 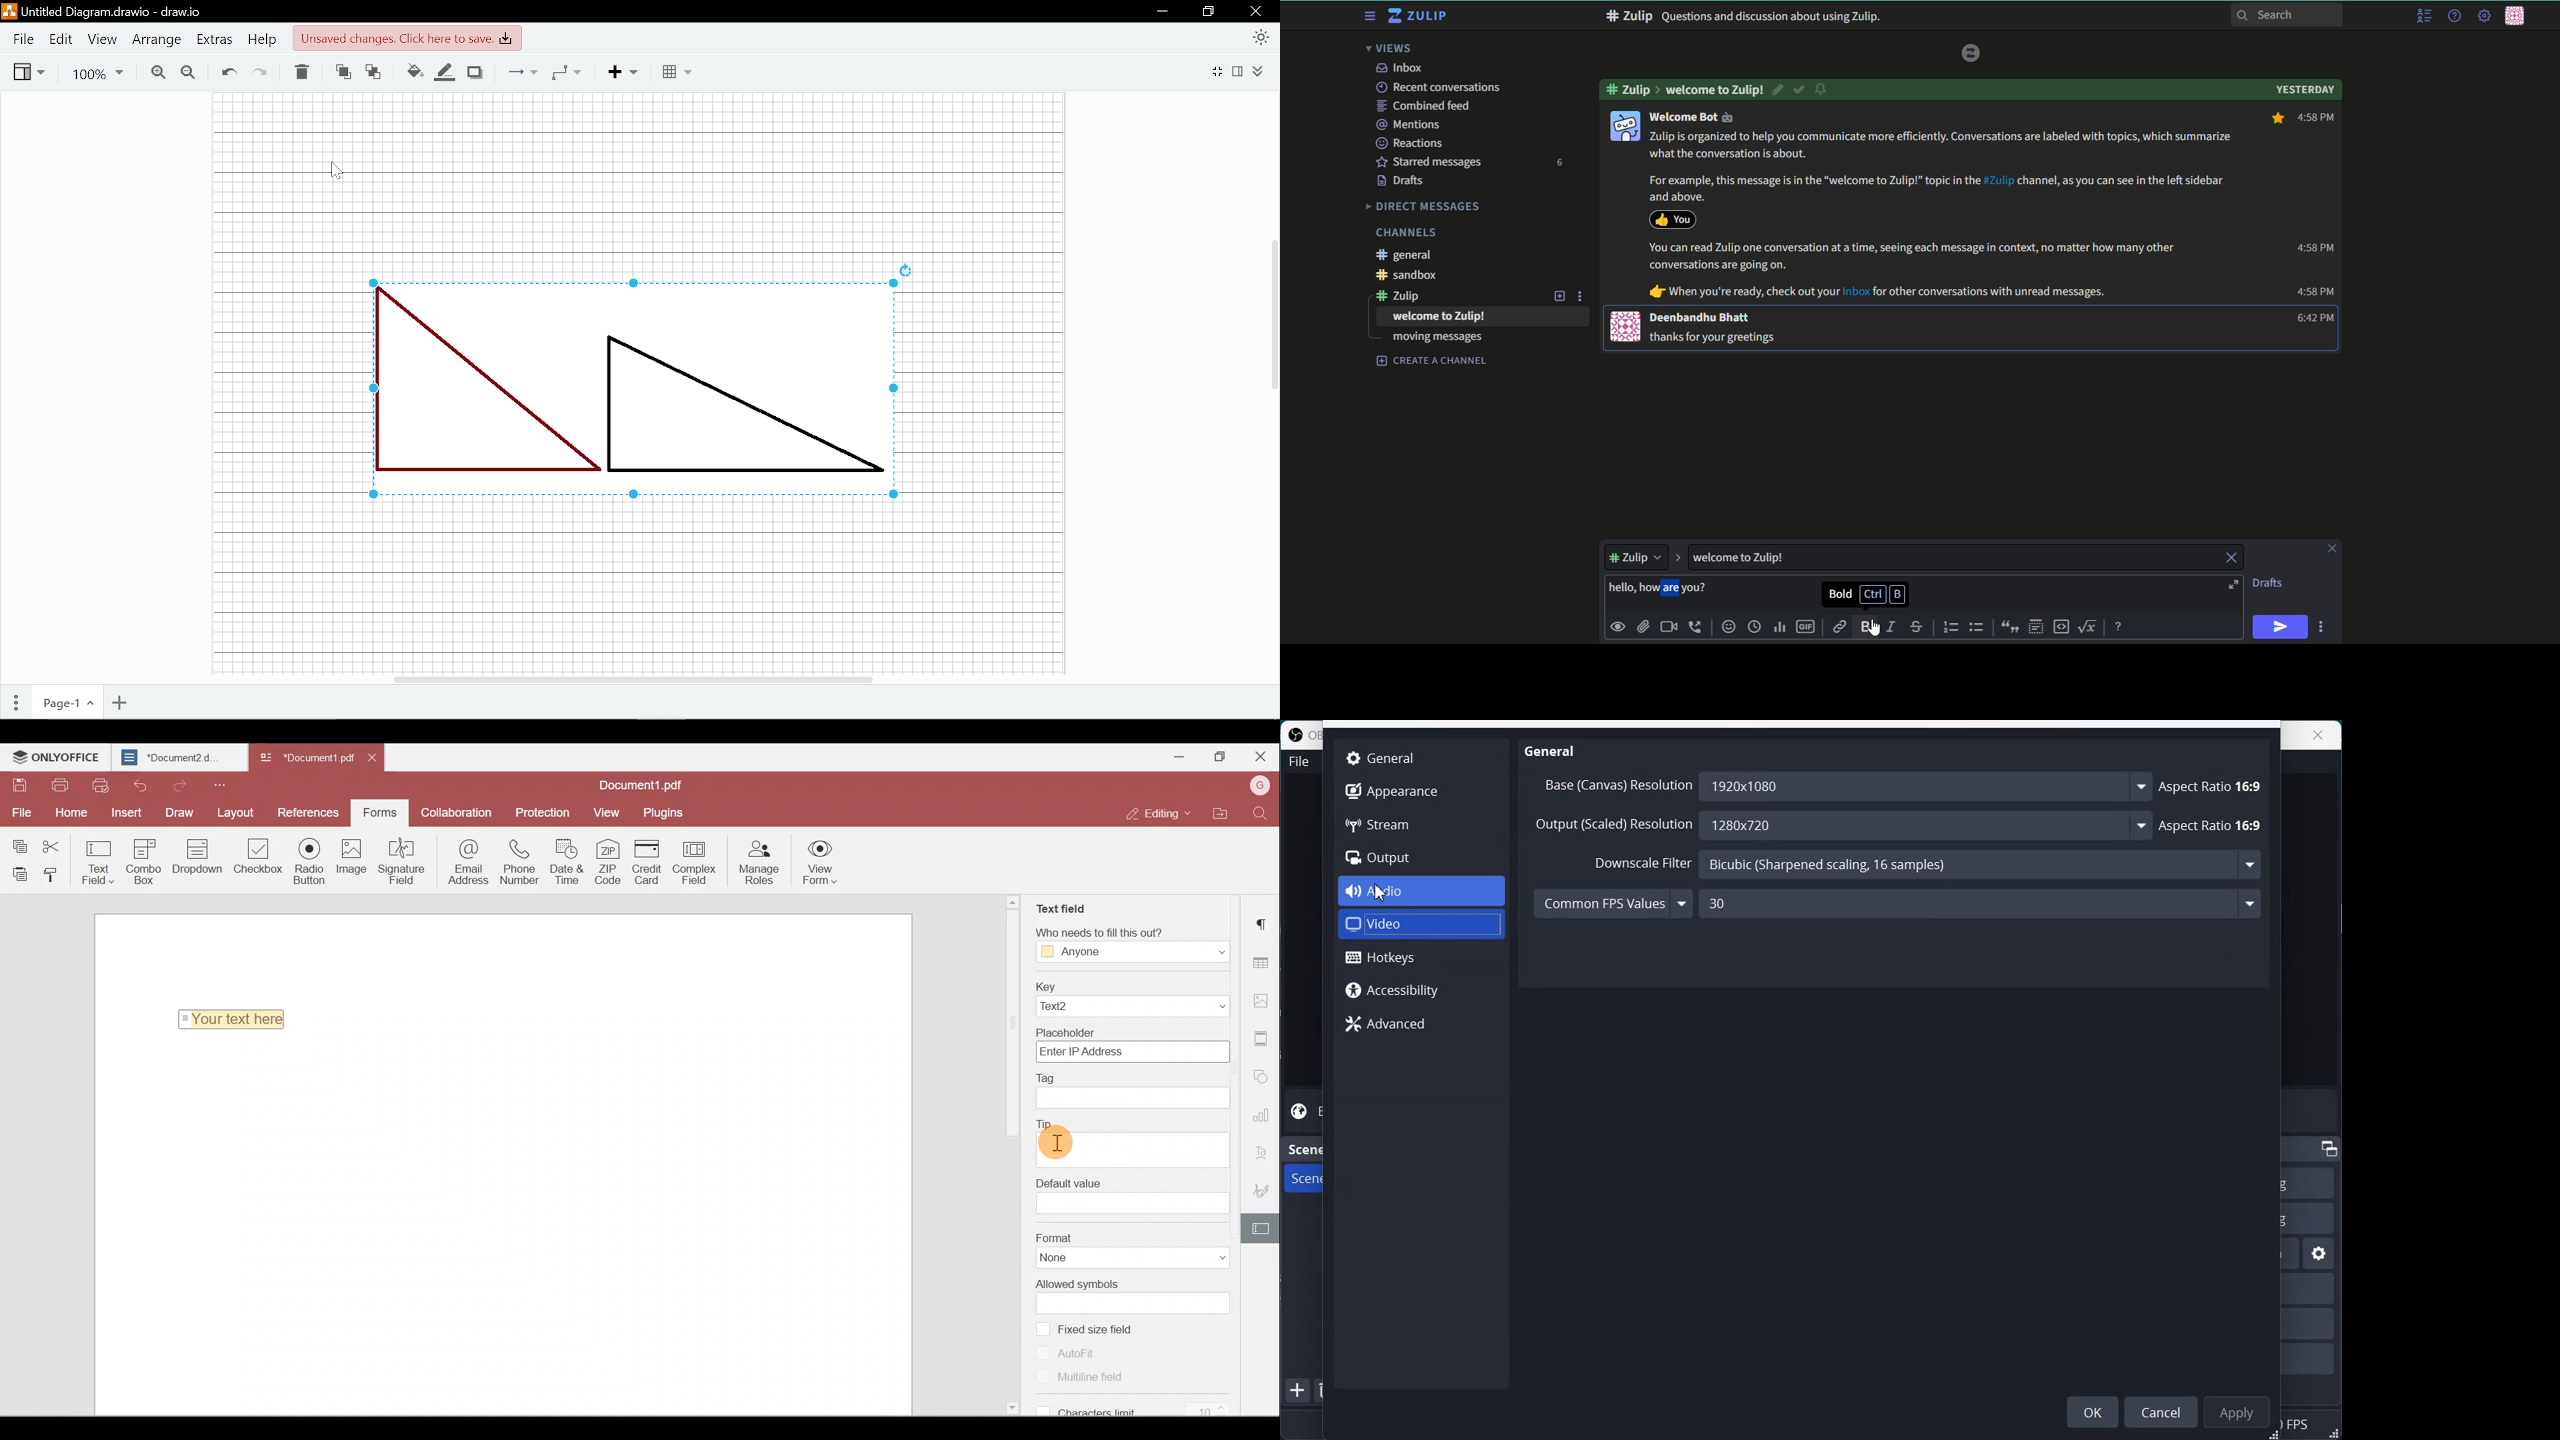 What do you see at coordinates (763, 863) in the screenshot?
I see `Manage roles` at bounding box center [763, 863].